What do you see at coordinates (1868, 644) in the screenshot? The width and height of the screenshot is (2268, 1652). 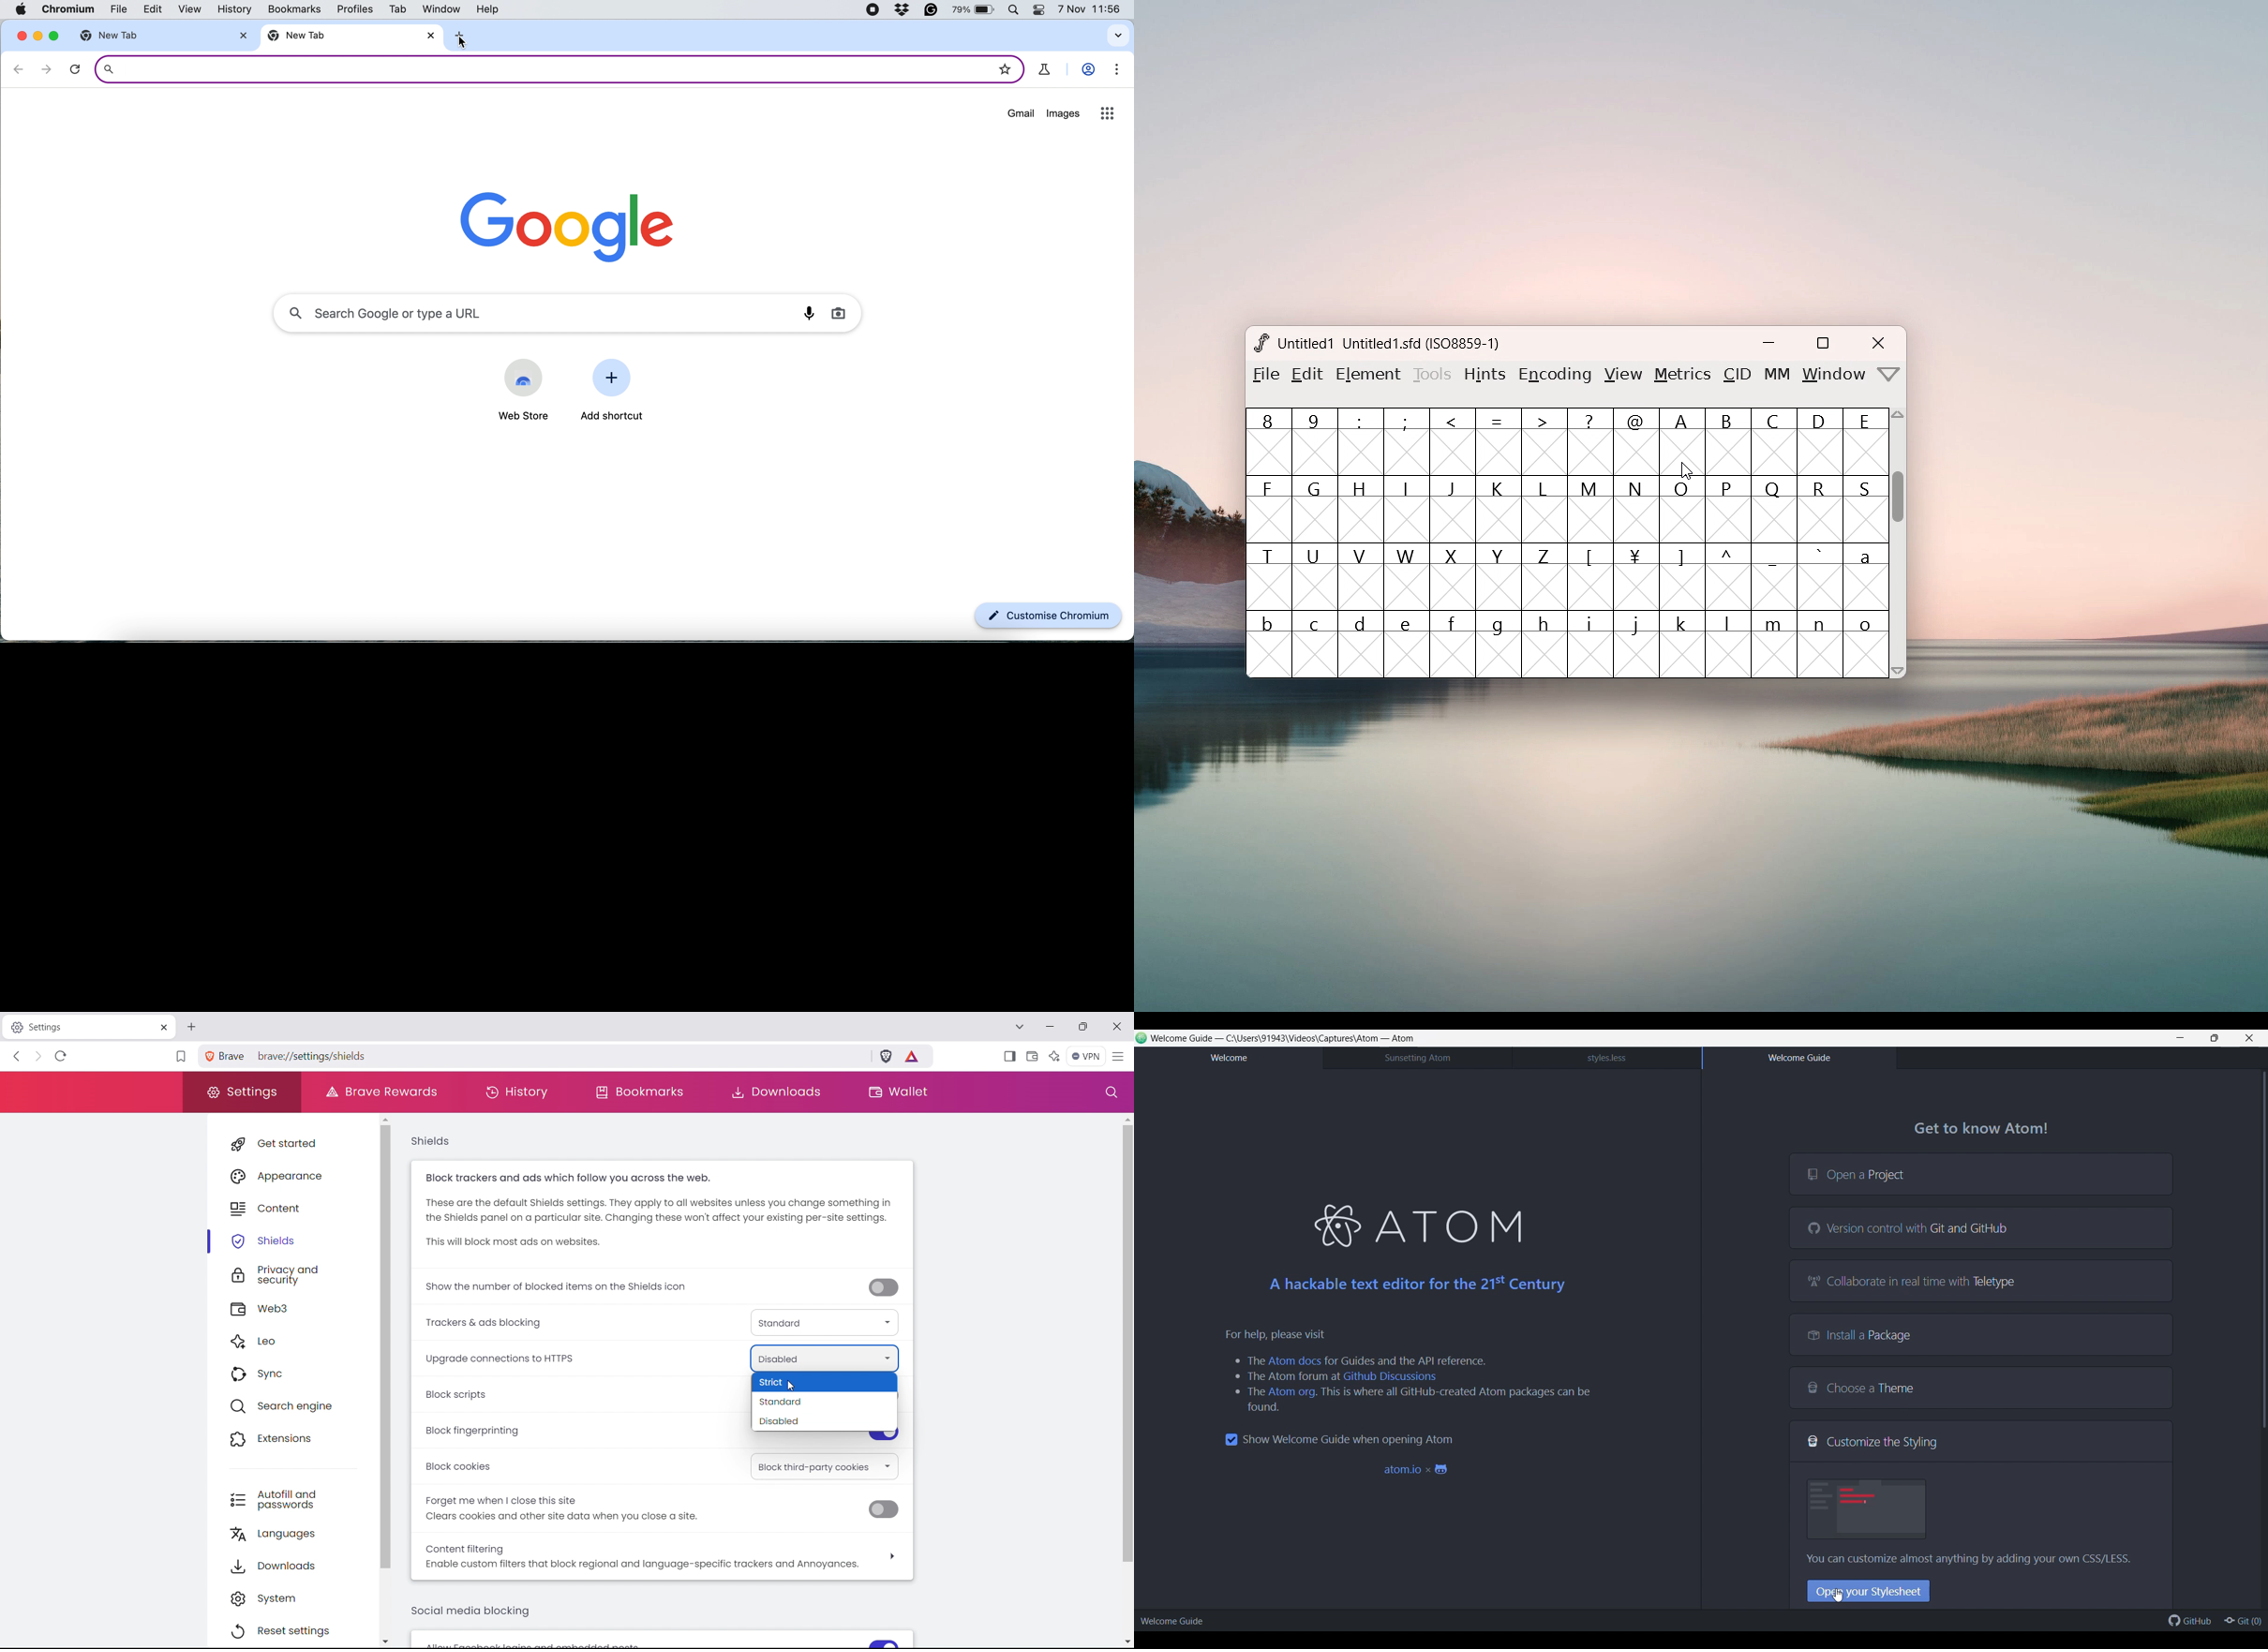 I see `o` at bounding box center [1868, 644].